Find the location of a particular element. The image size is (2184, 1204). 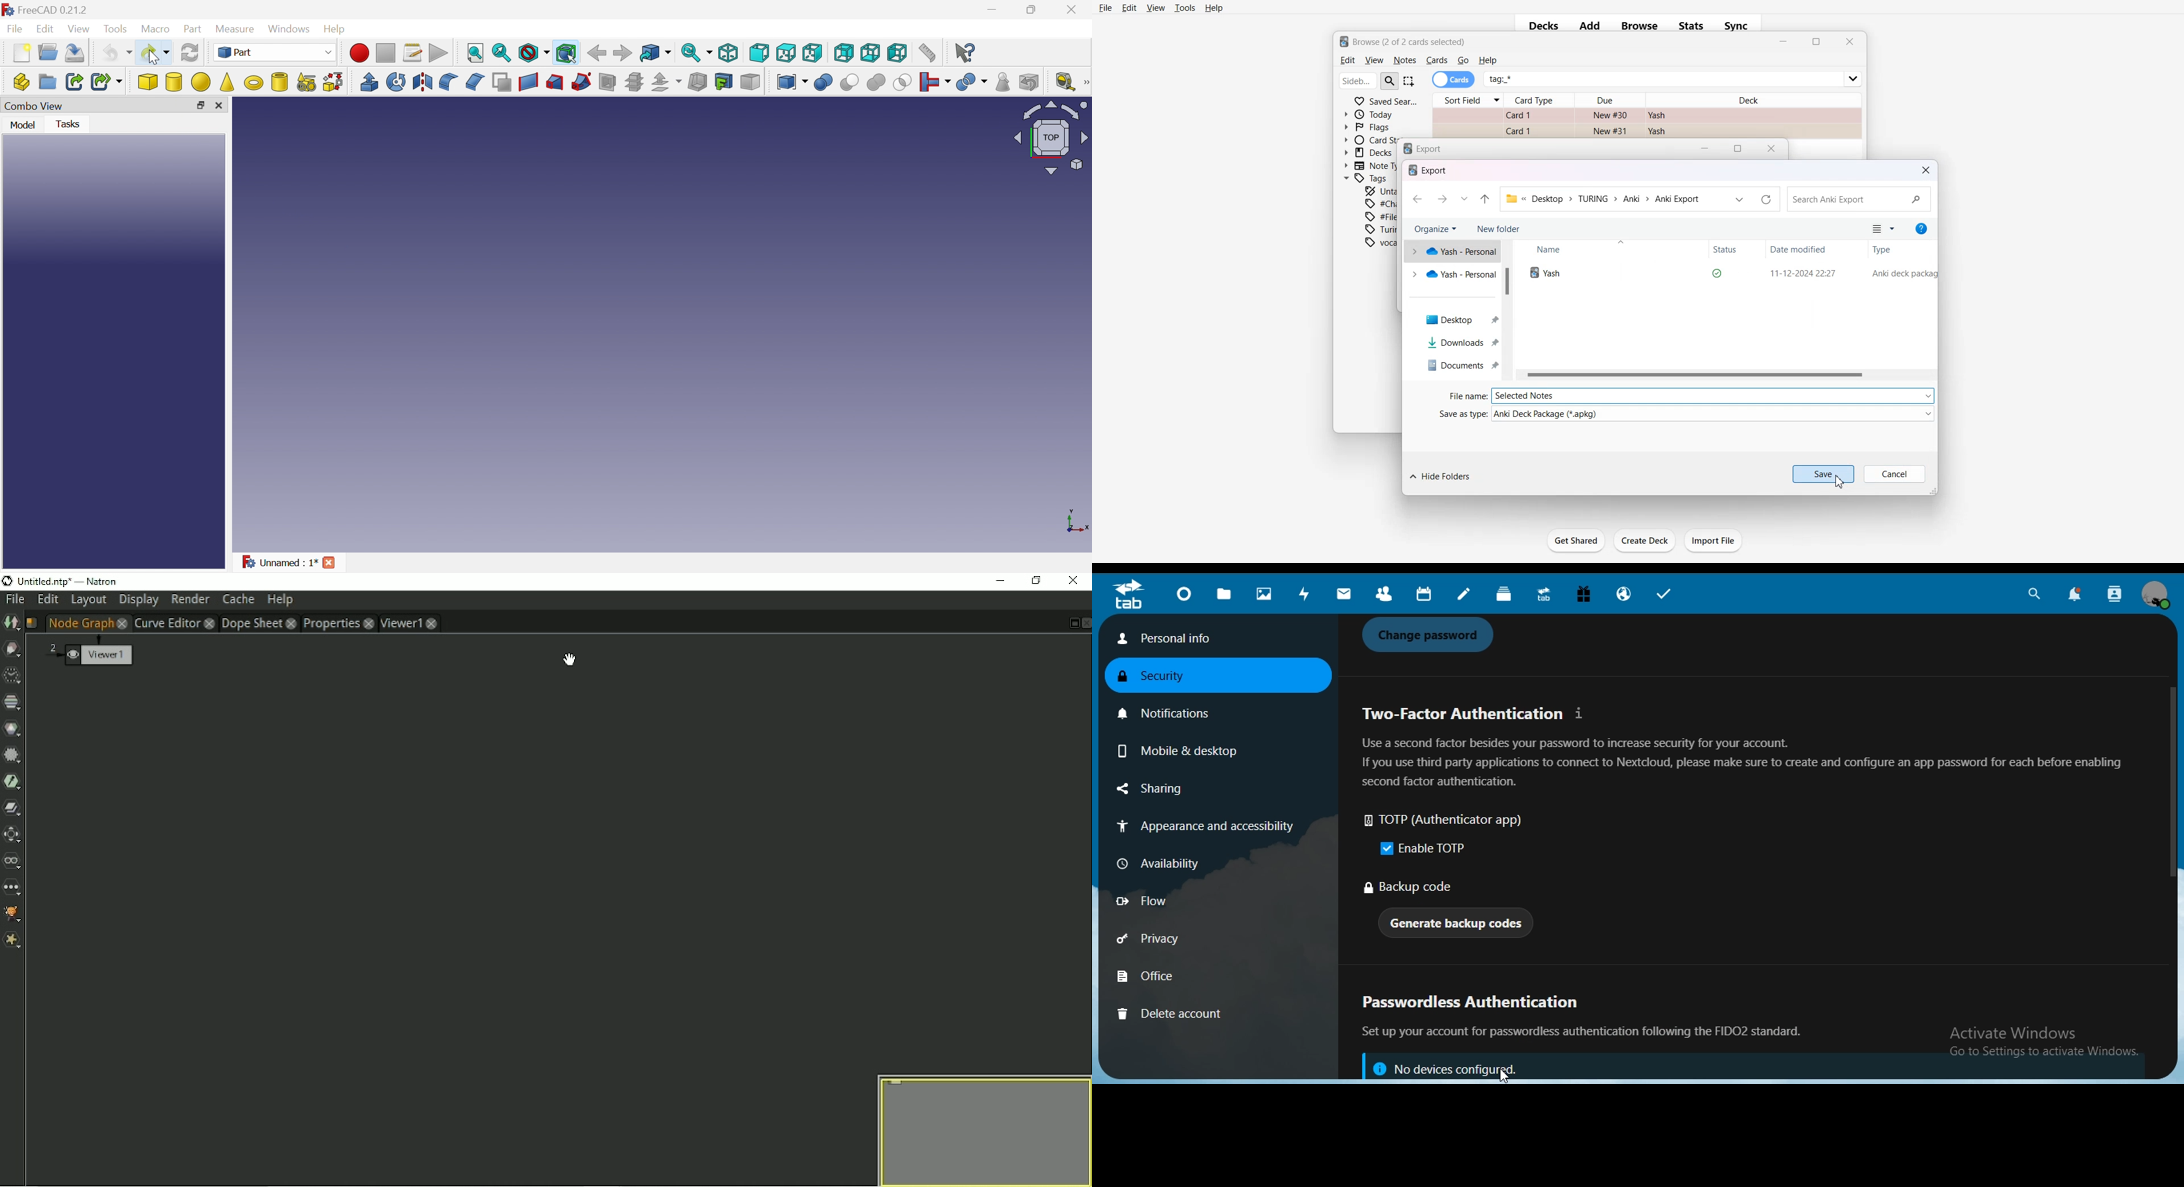

Import File is located at coordinates (1714, 540).